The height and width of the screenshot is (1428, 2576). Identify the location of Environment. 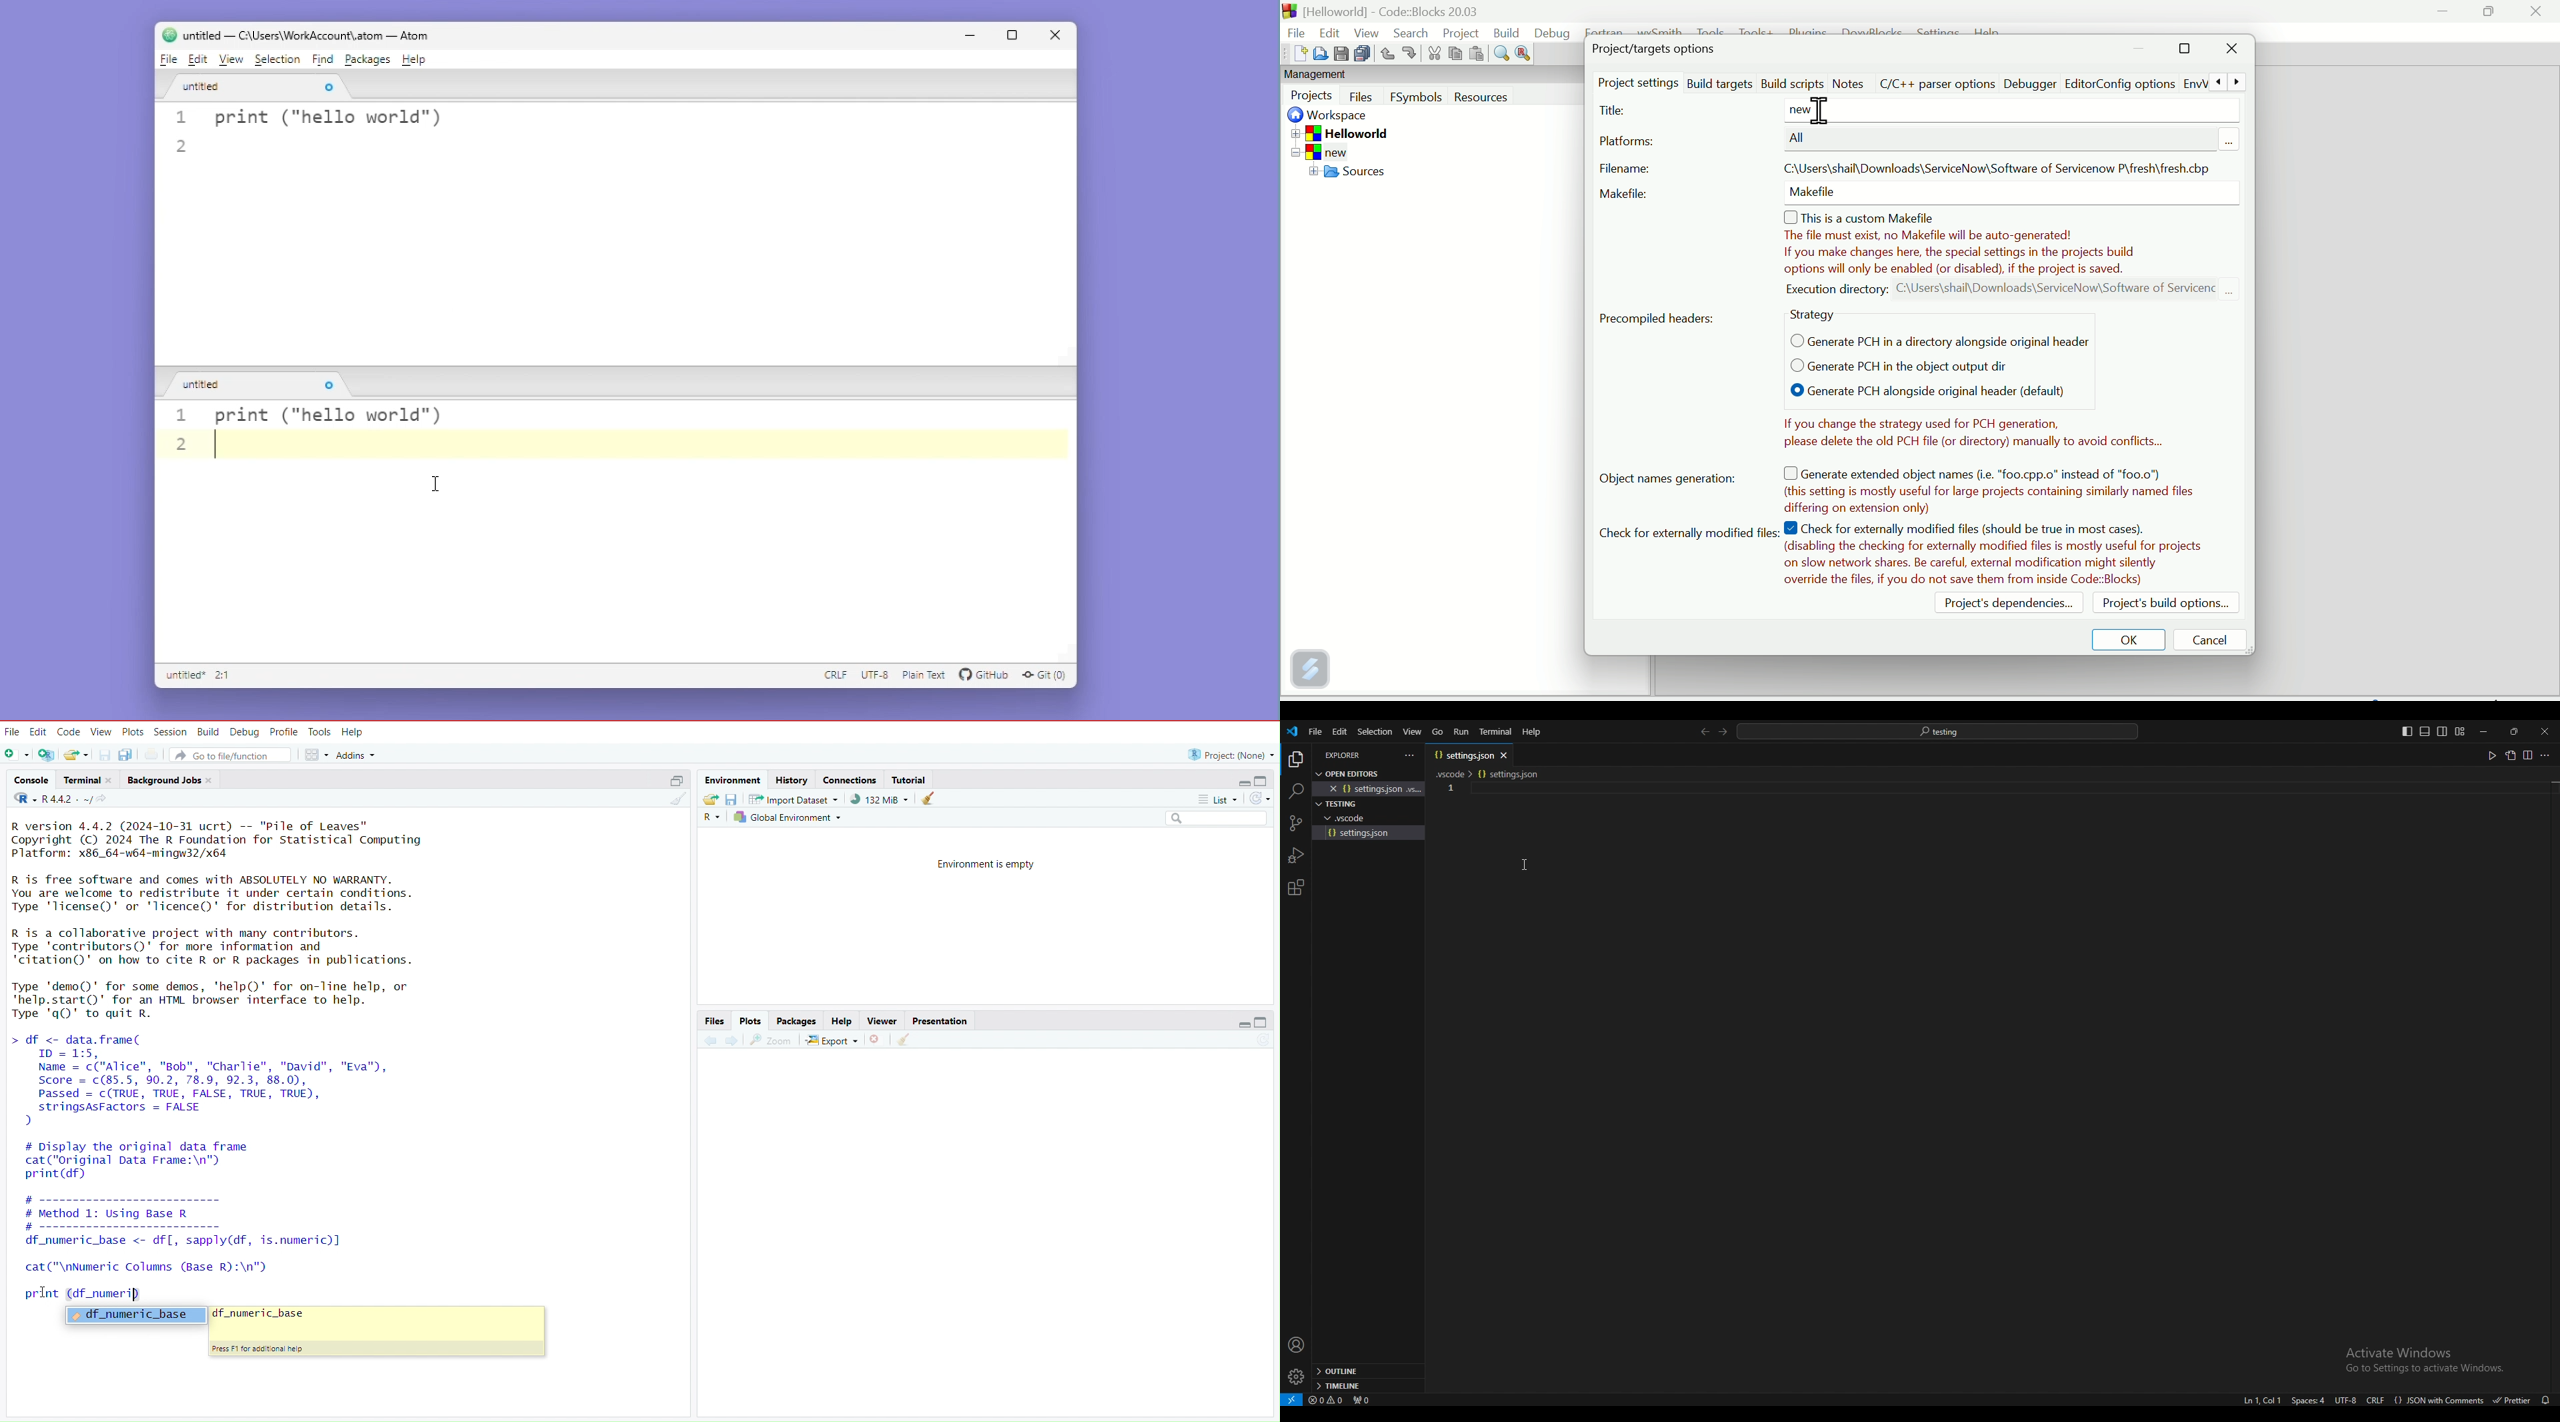
(734, 778).